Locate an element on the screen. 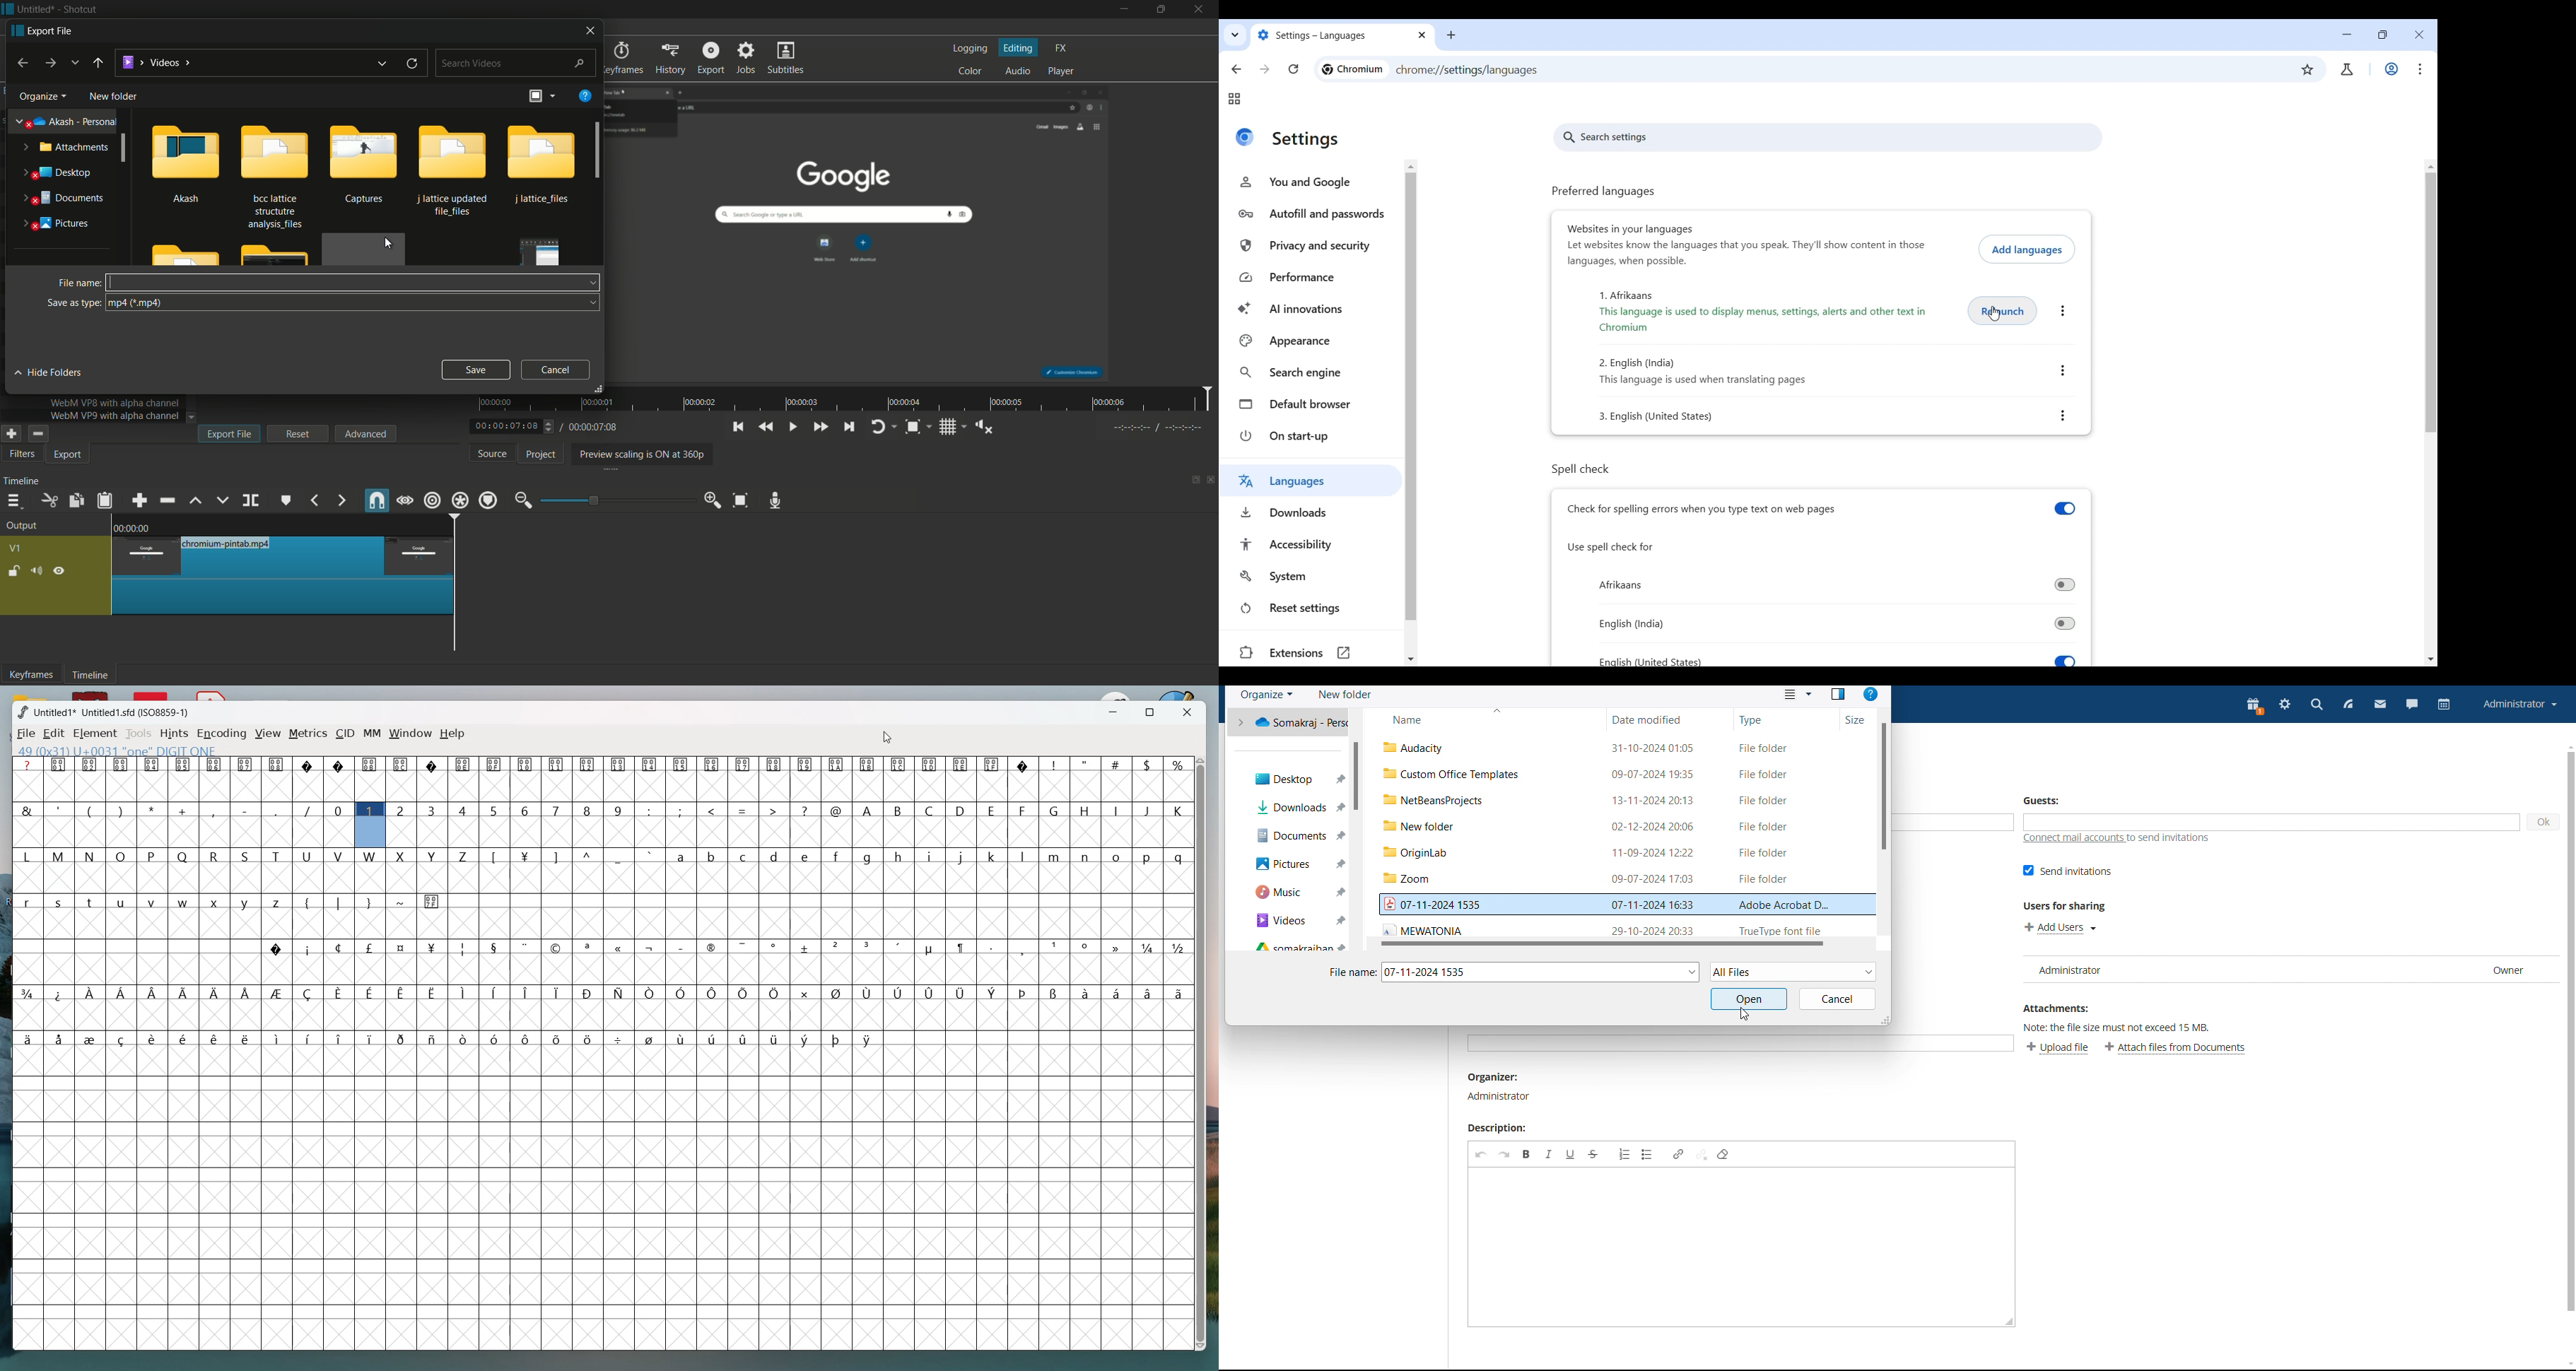 The image size is (2576, 1372). symbol is located at coordinates (742, 765).